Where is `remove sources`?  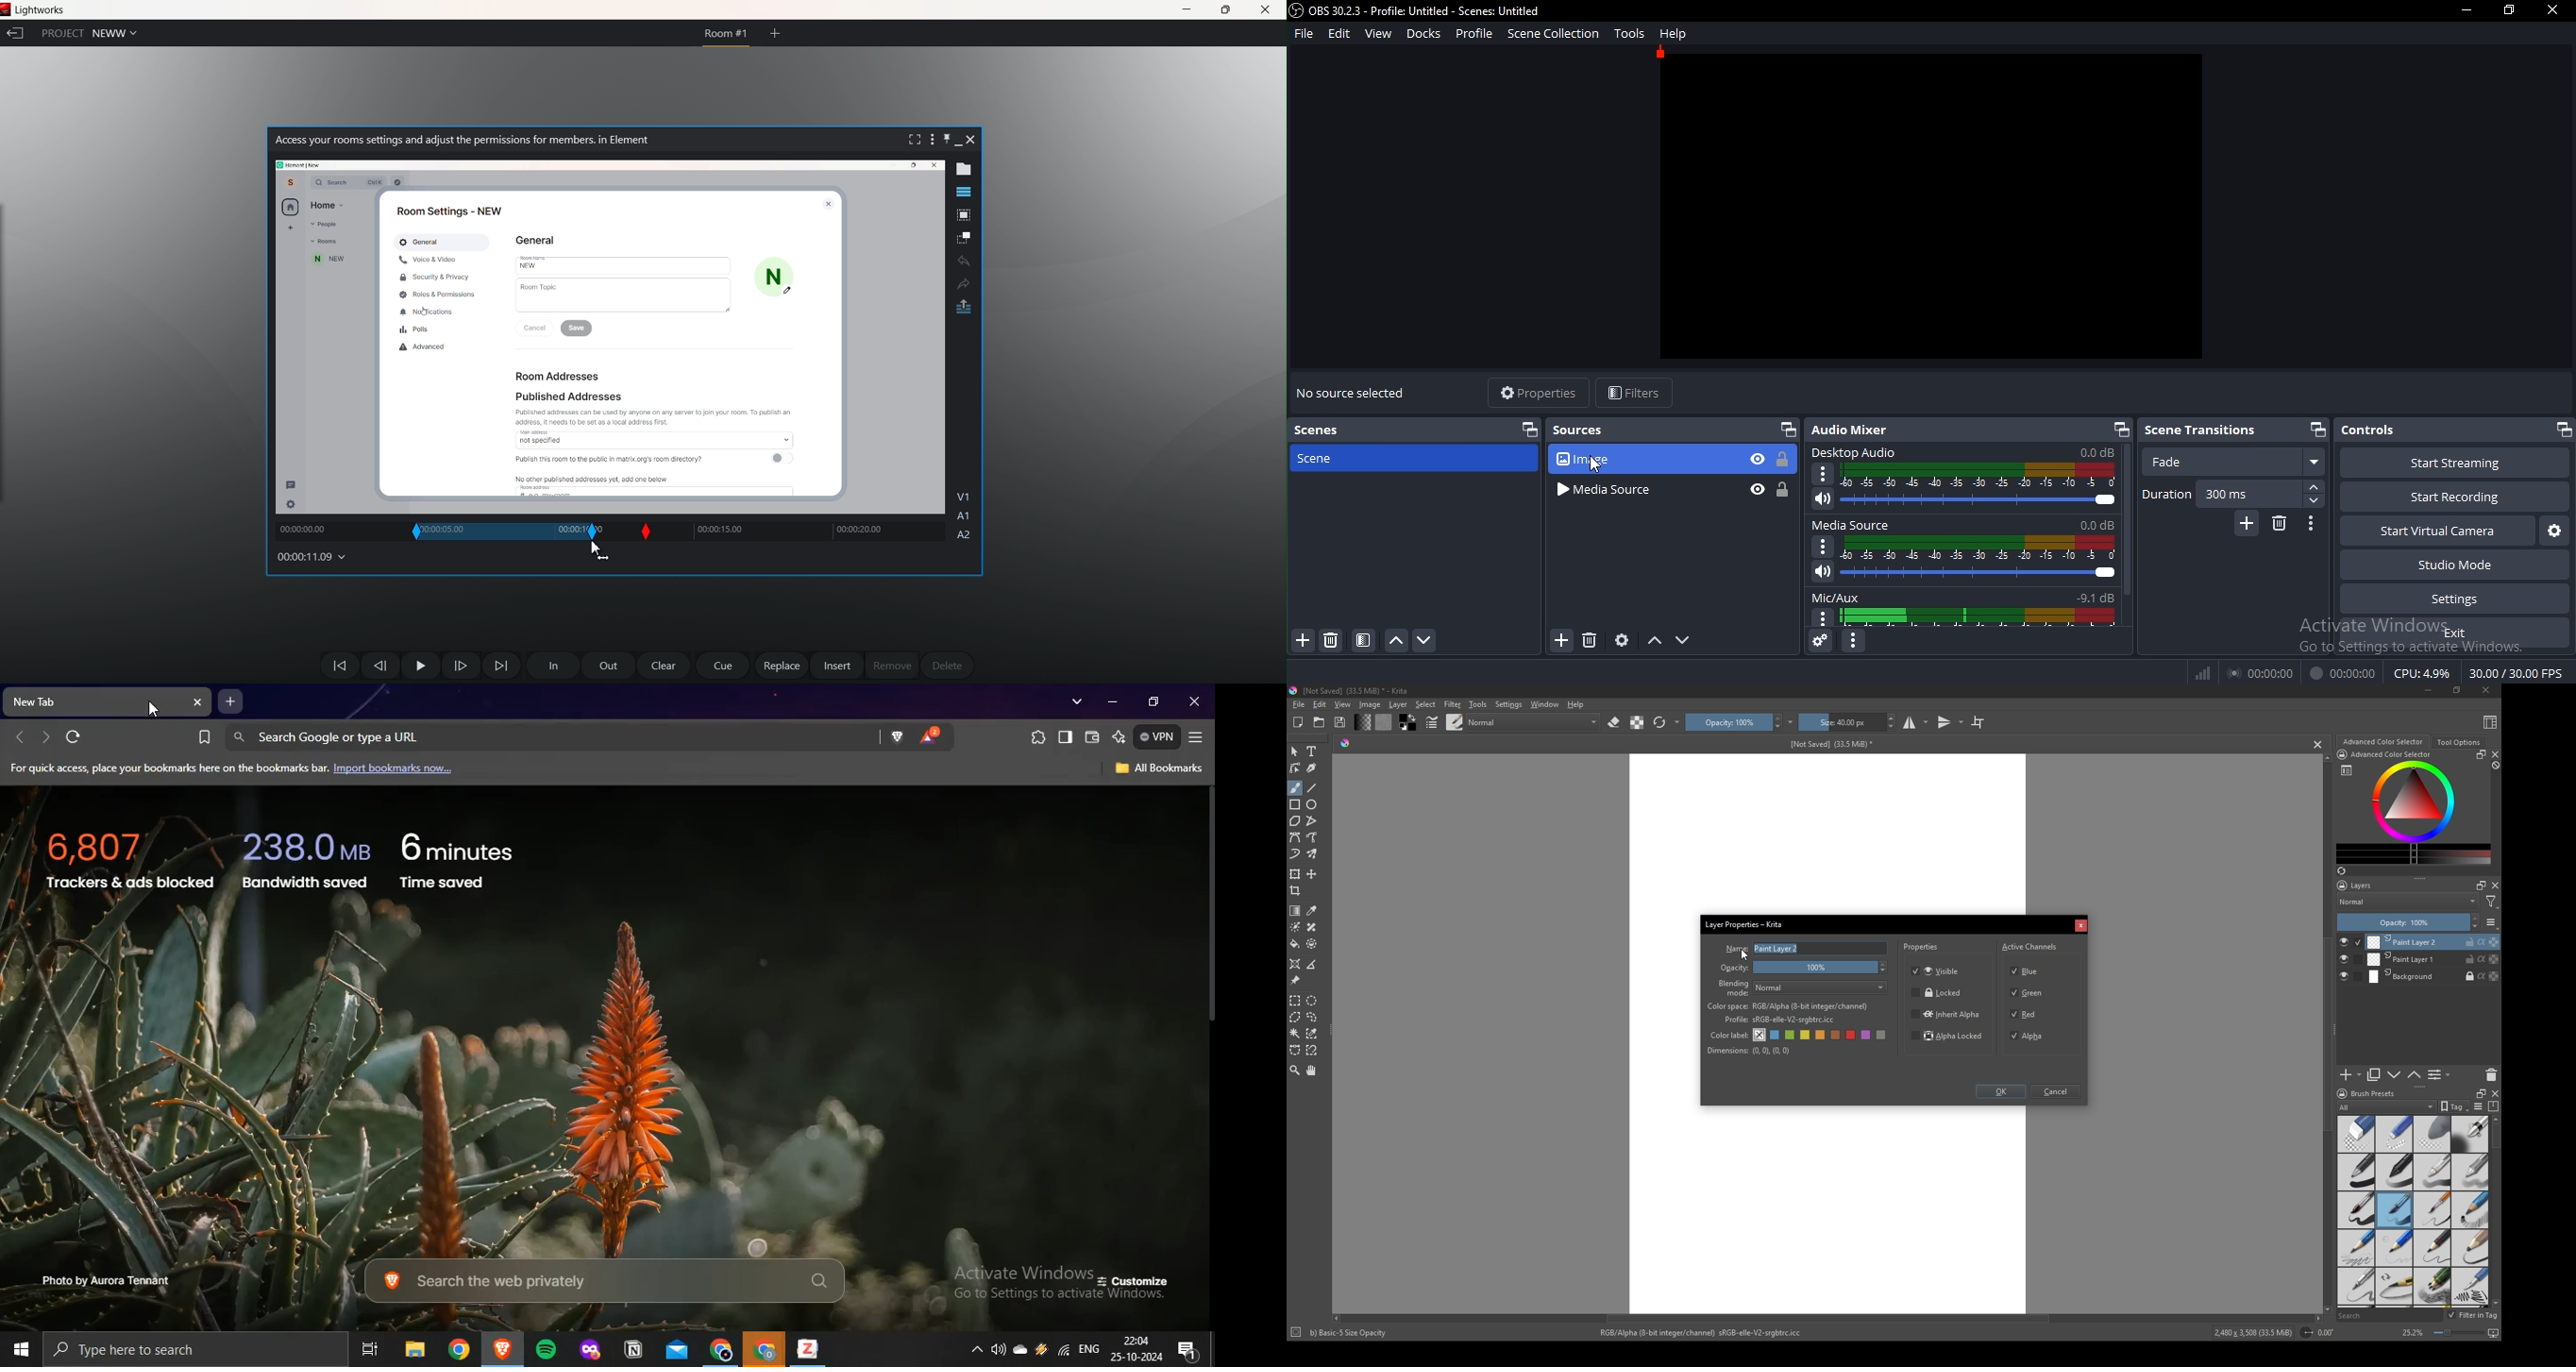 remove sources is located at coordinates (1588, 640).